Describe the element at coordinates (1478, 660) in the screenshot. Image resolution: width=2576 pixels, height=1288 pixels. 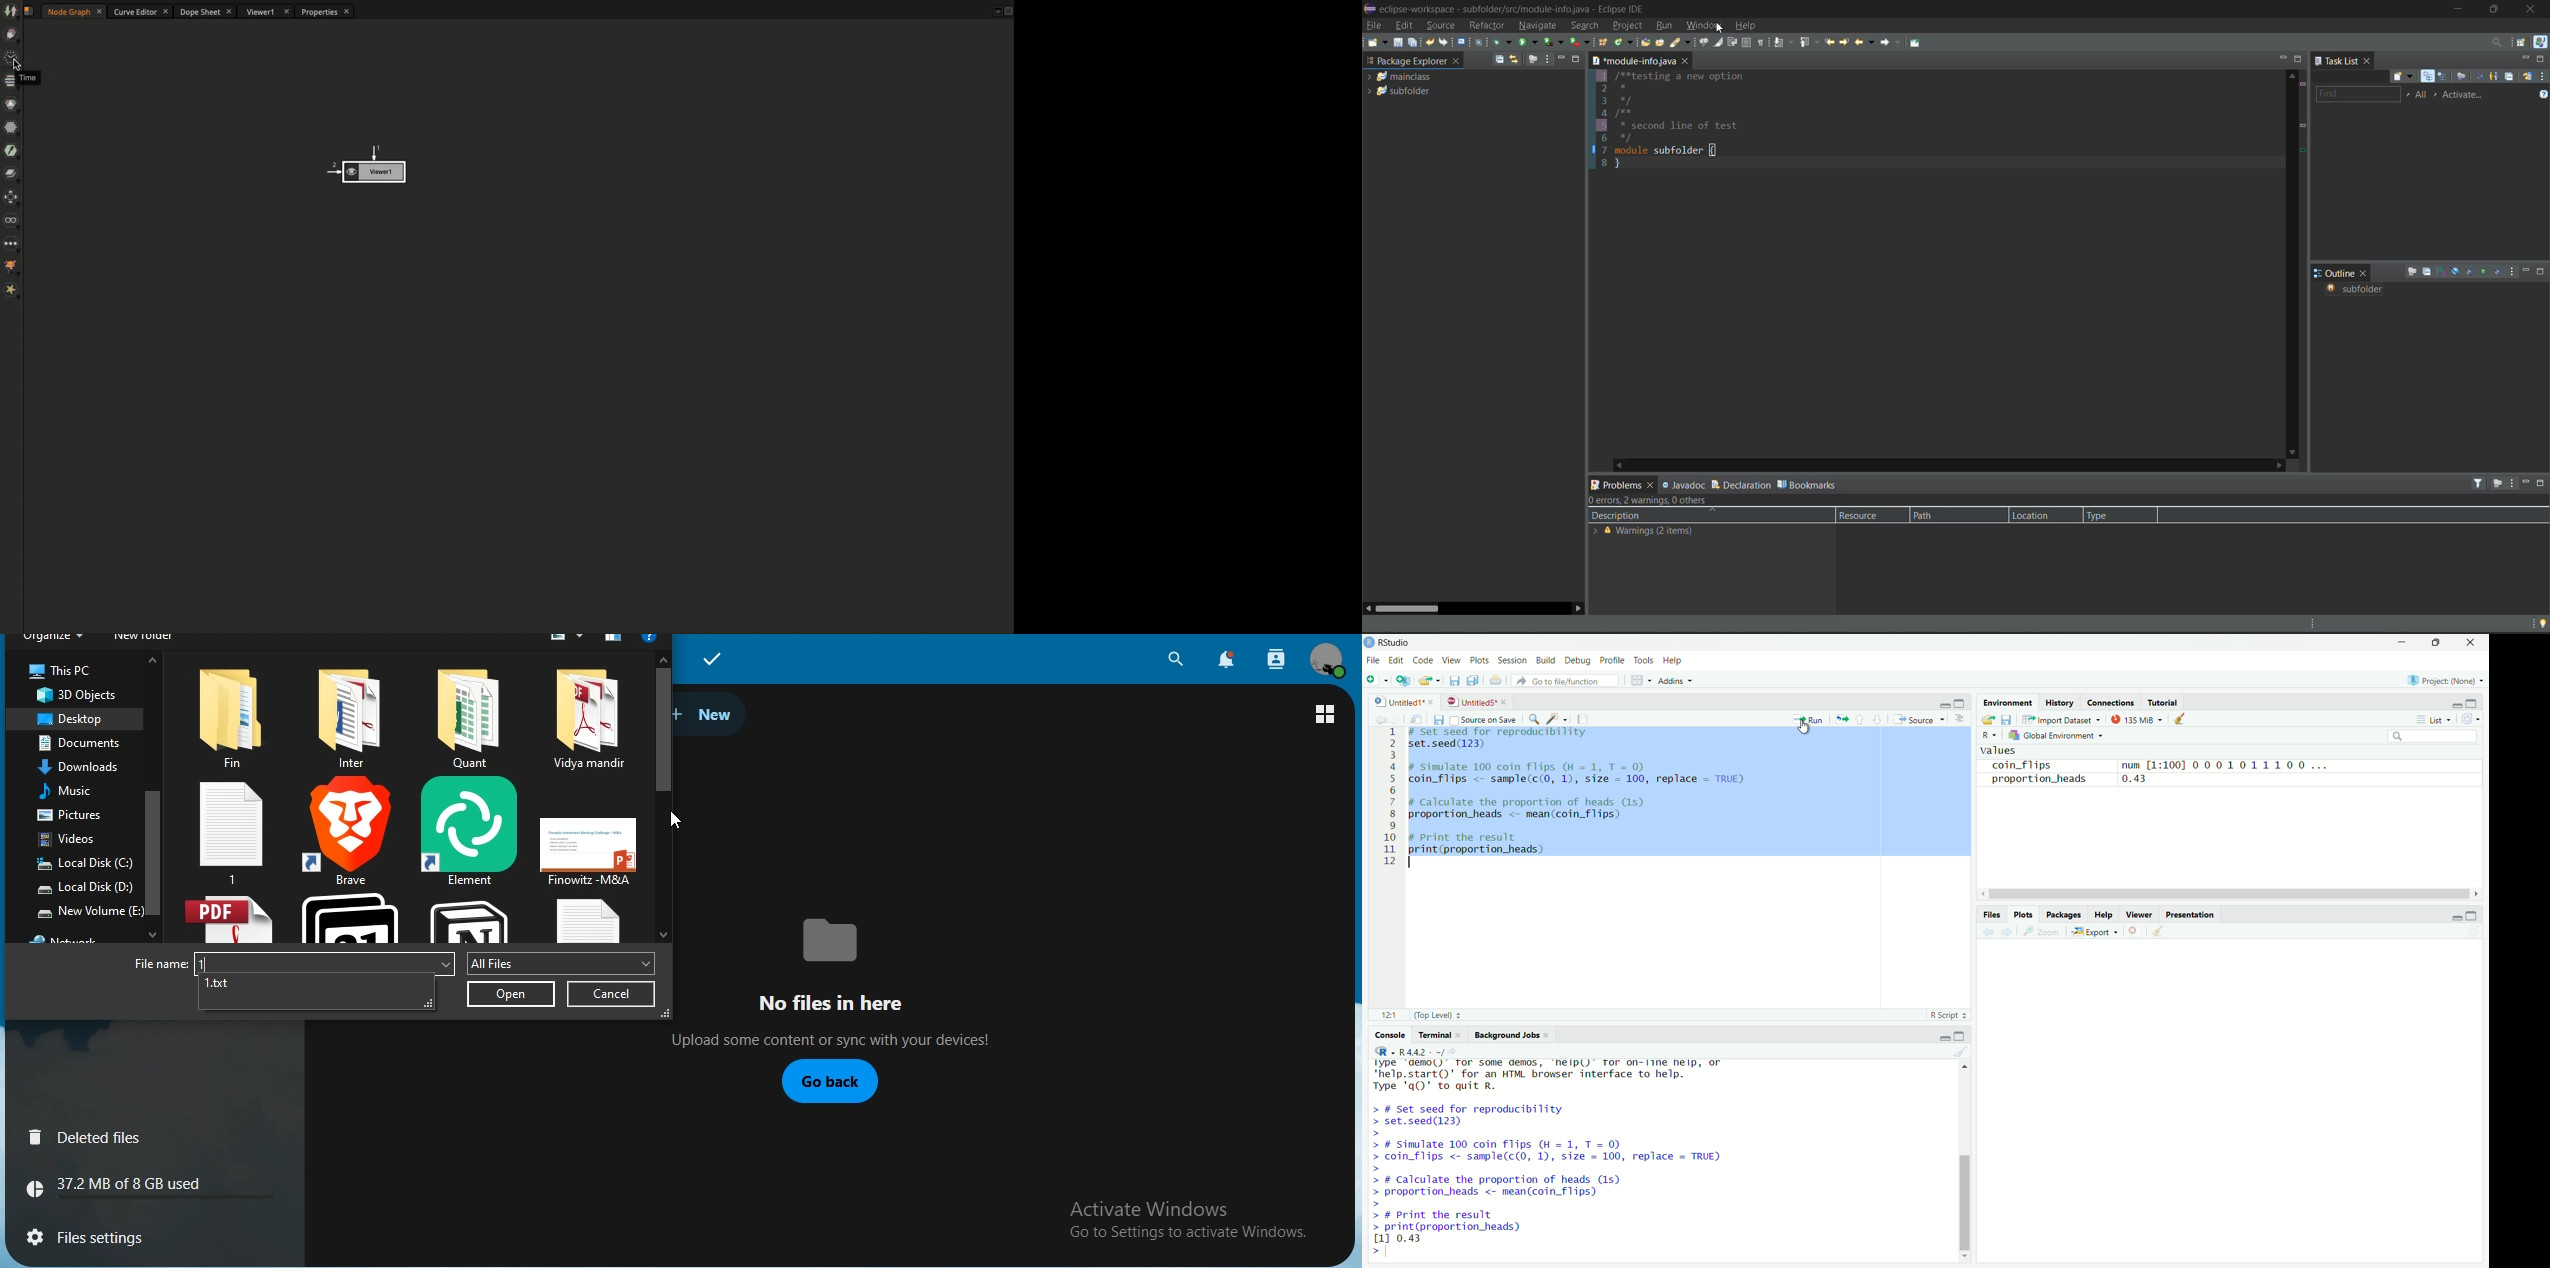
I see `plots` at that location.